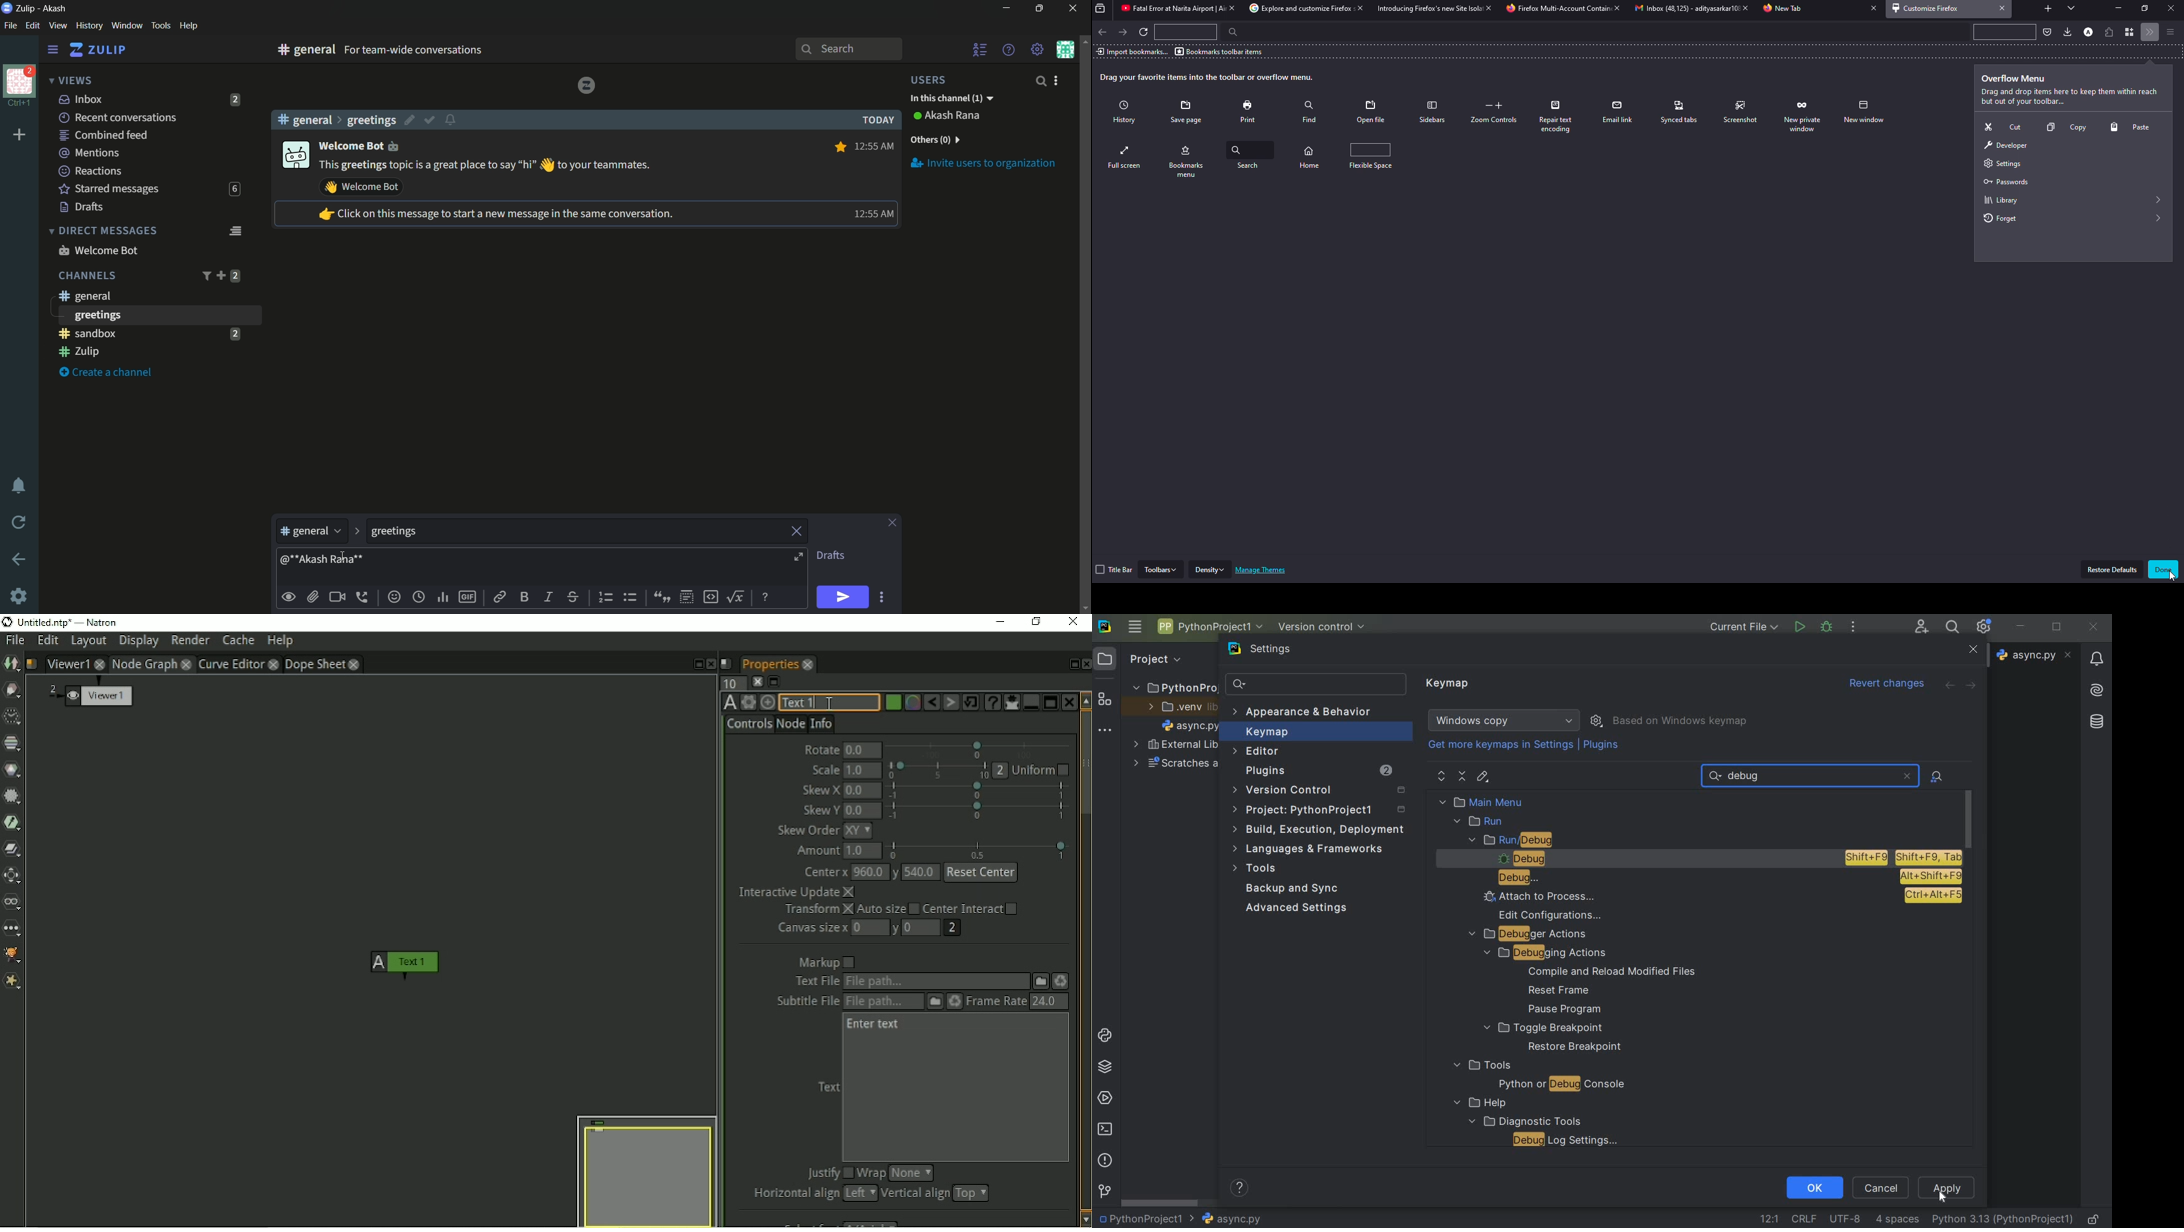 The image size is (2184, 1232). Describe the element at coordinates (2047, 7) in the screenshot. I see `add` at that location.